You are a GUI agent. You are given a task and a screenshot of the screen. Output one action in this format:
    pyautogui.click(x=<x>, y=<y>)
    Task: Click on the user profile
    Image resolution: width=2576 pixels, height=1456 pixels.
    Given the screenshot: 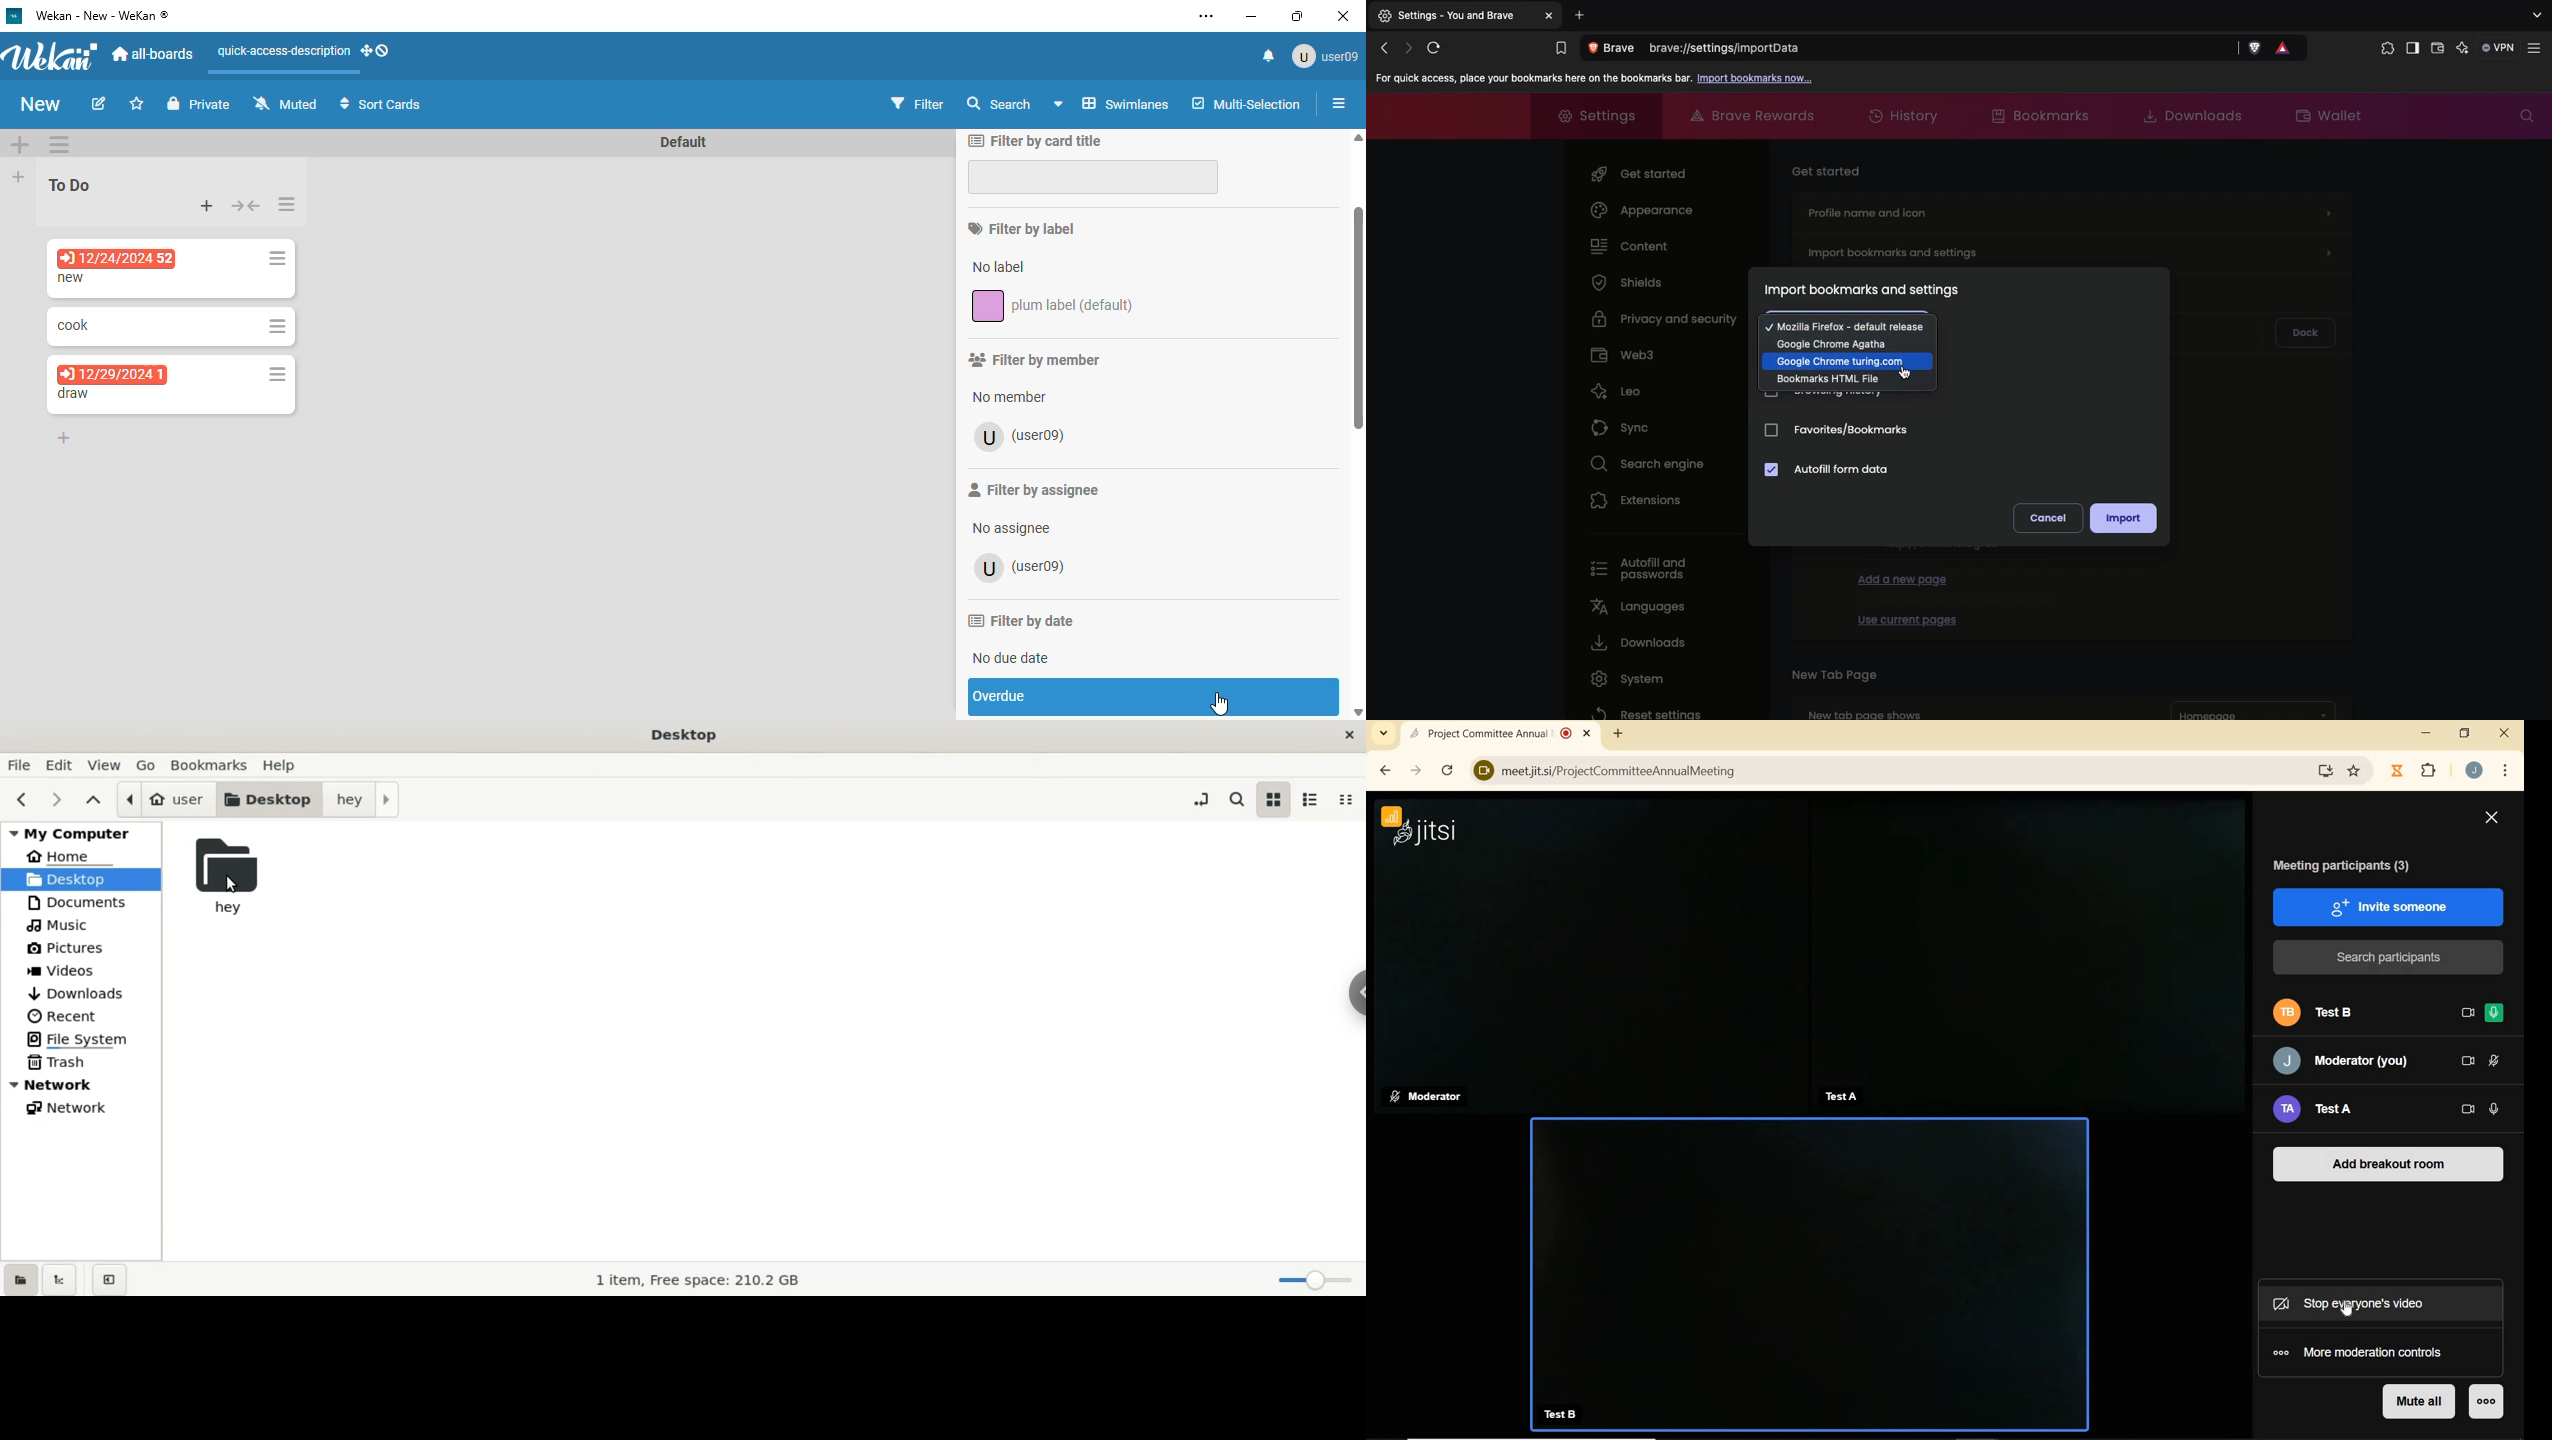 What is the action you would take?
    pyautogui.click(x=1324, y=56)
    